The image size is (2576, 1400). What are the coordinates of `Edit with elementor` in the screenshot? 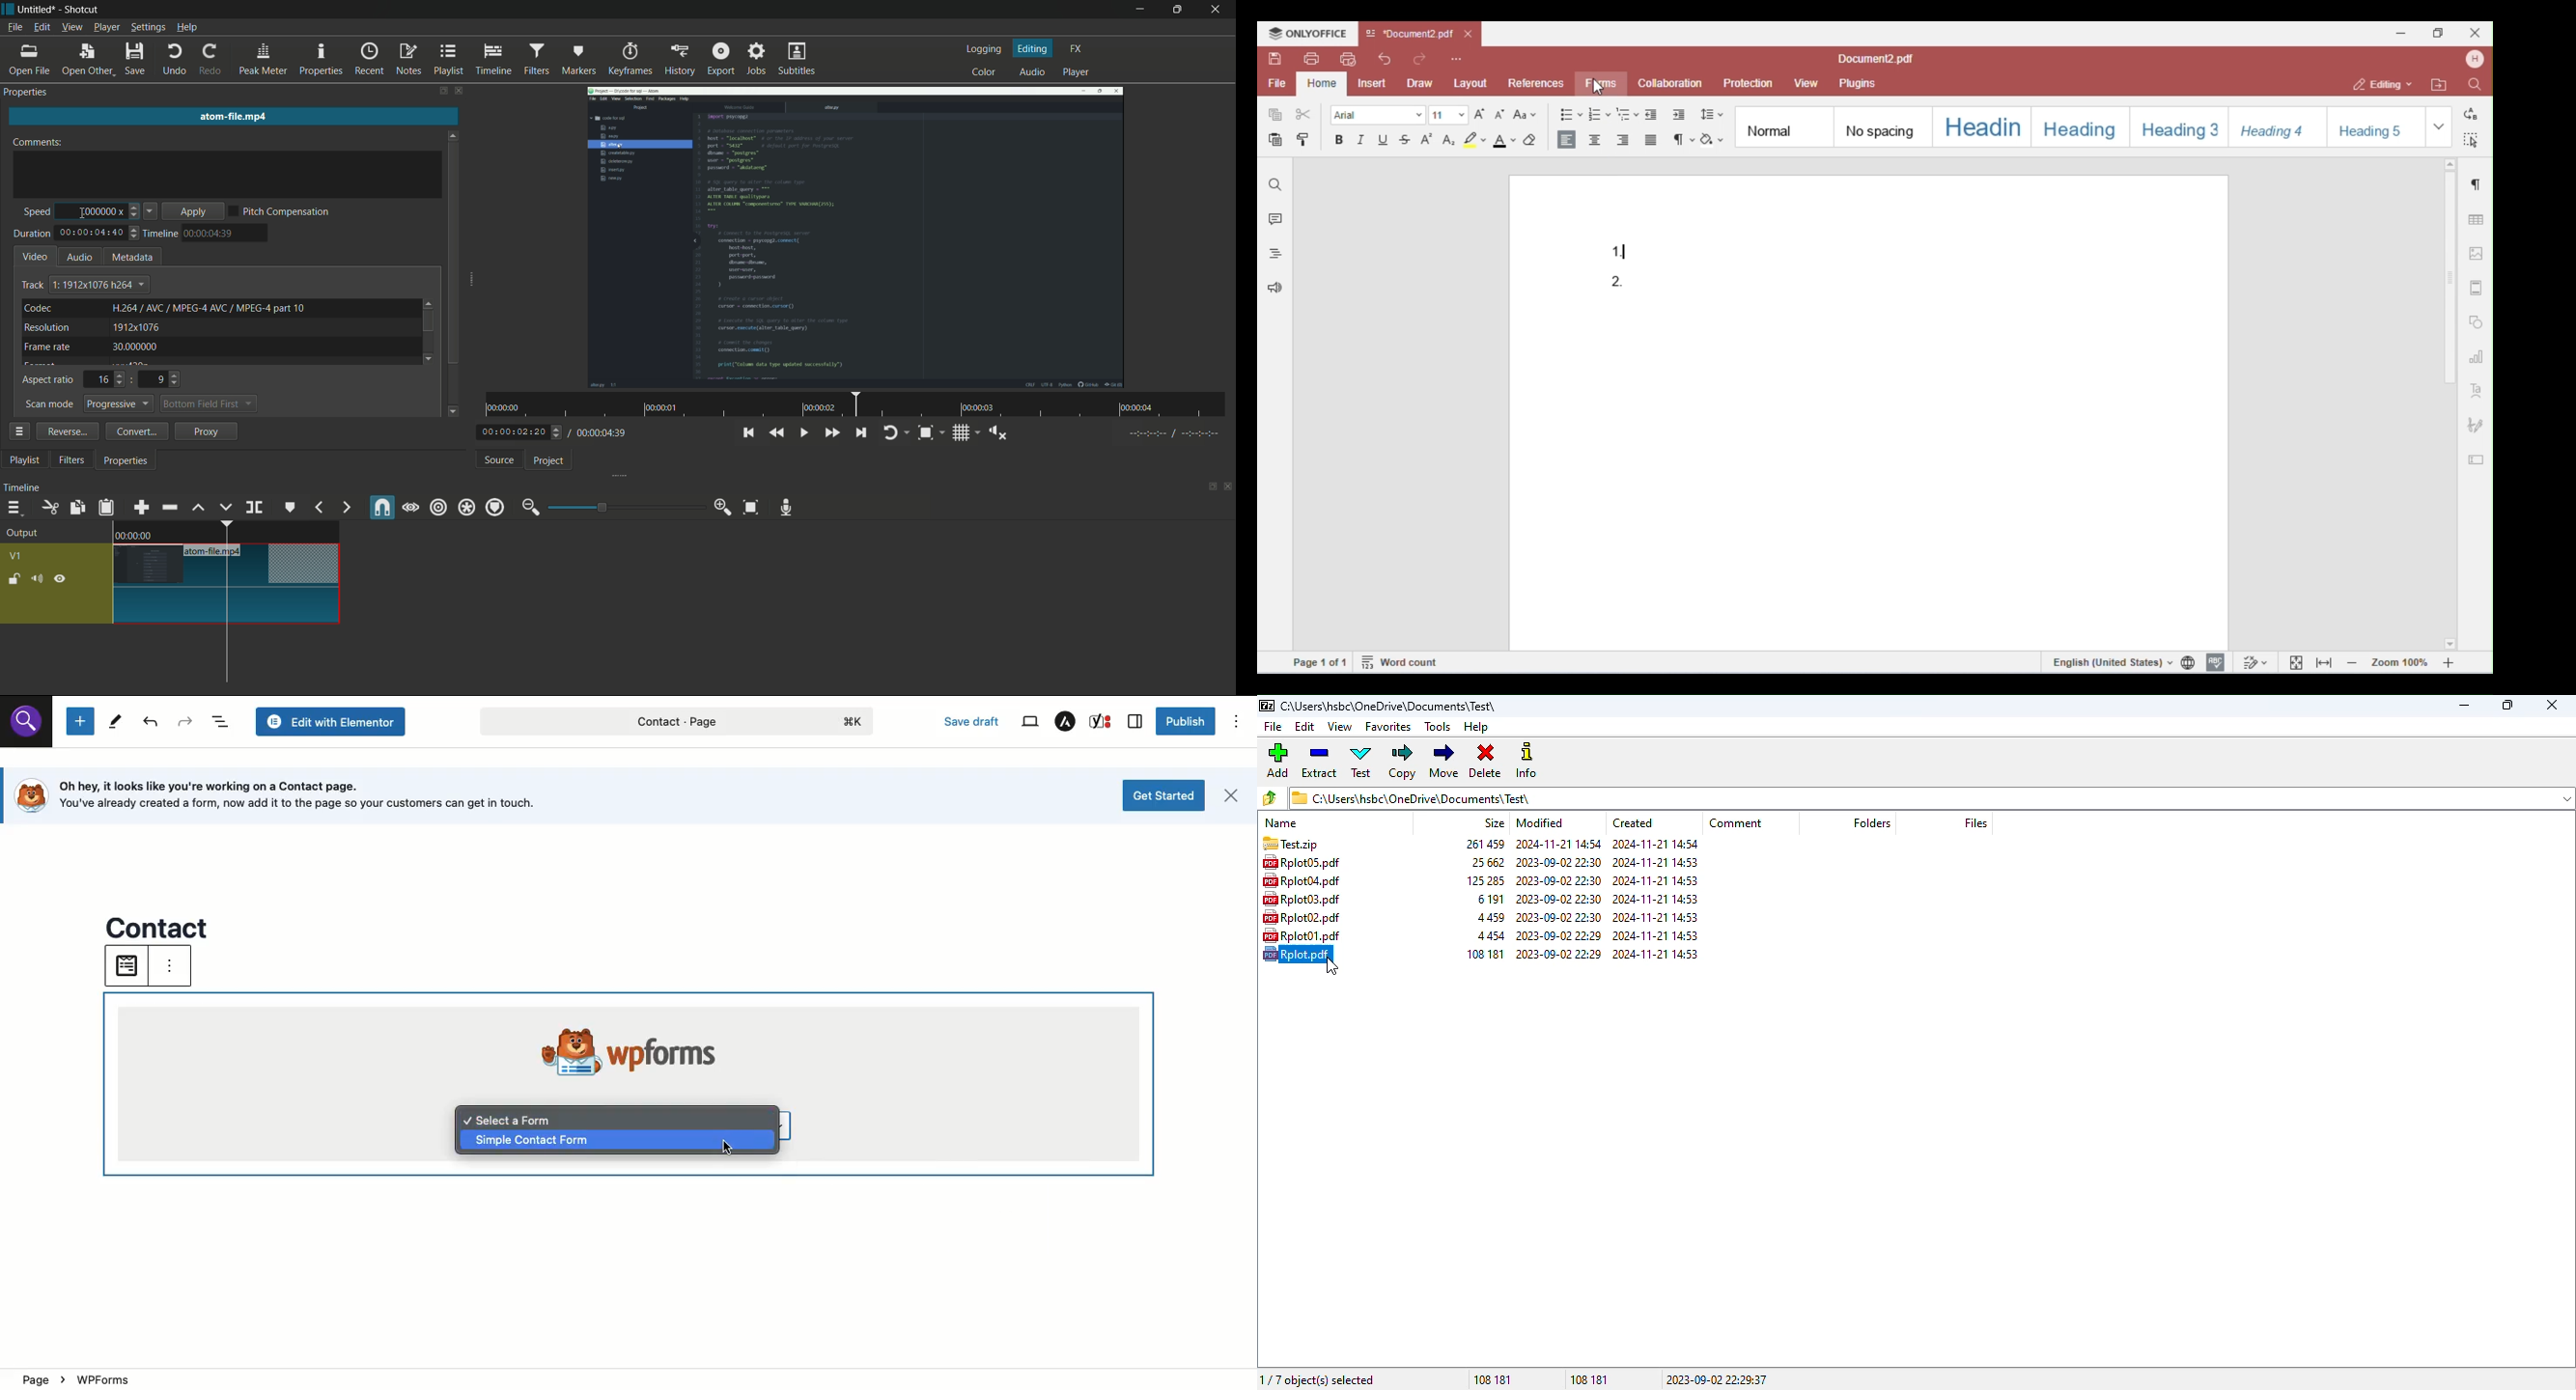 It's located at (334, 721).